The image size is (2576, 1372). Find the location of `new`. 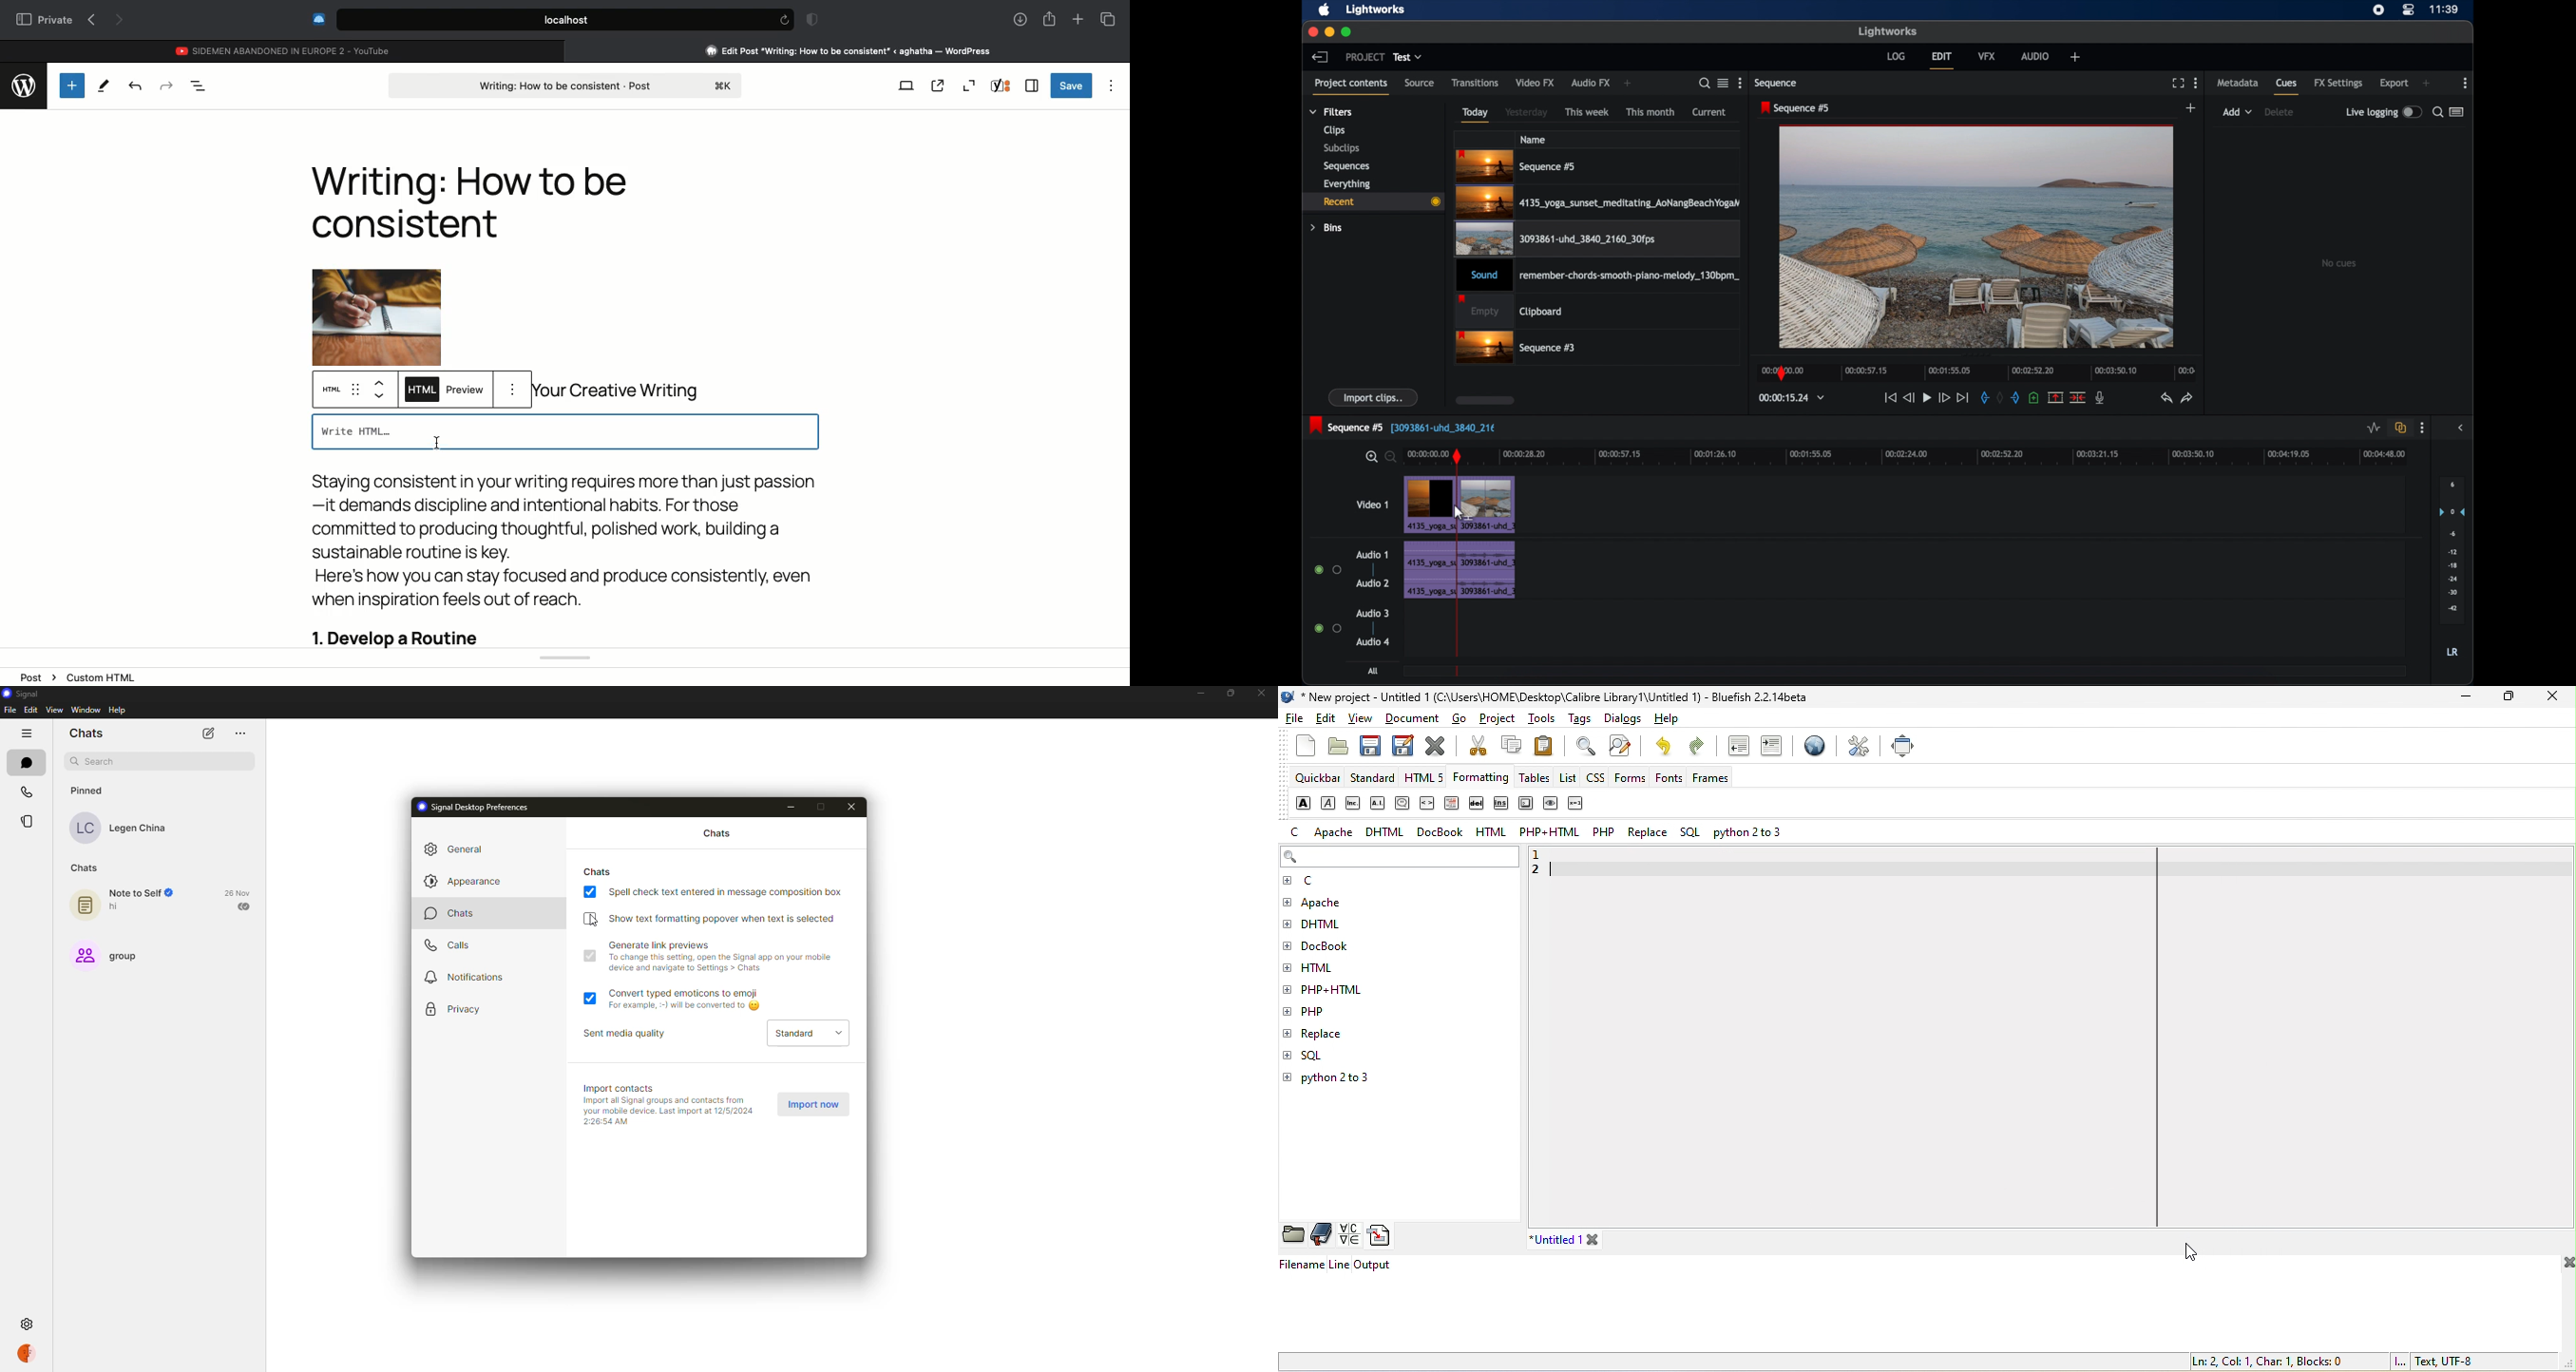

new is located at coordinates (1297, 750).